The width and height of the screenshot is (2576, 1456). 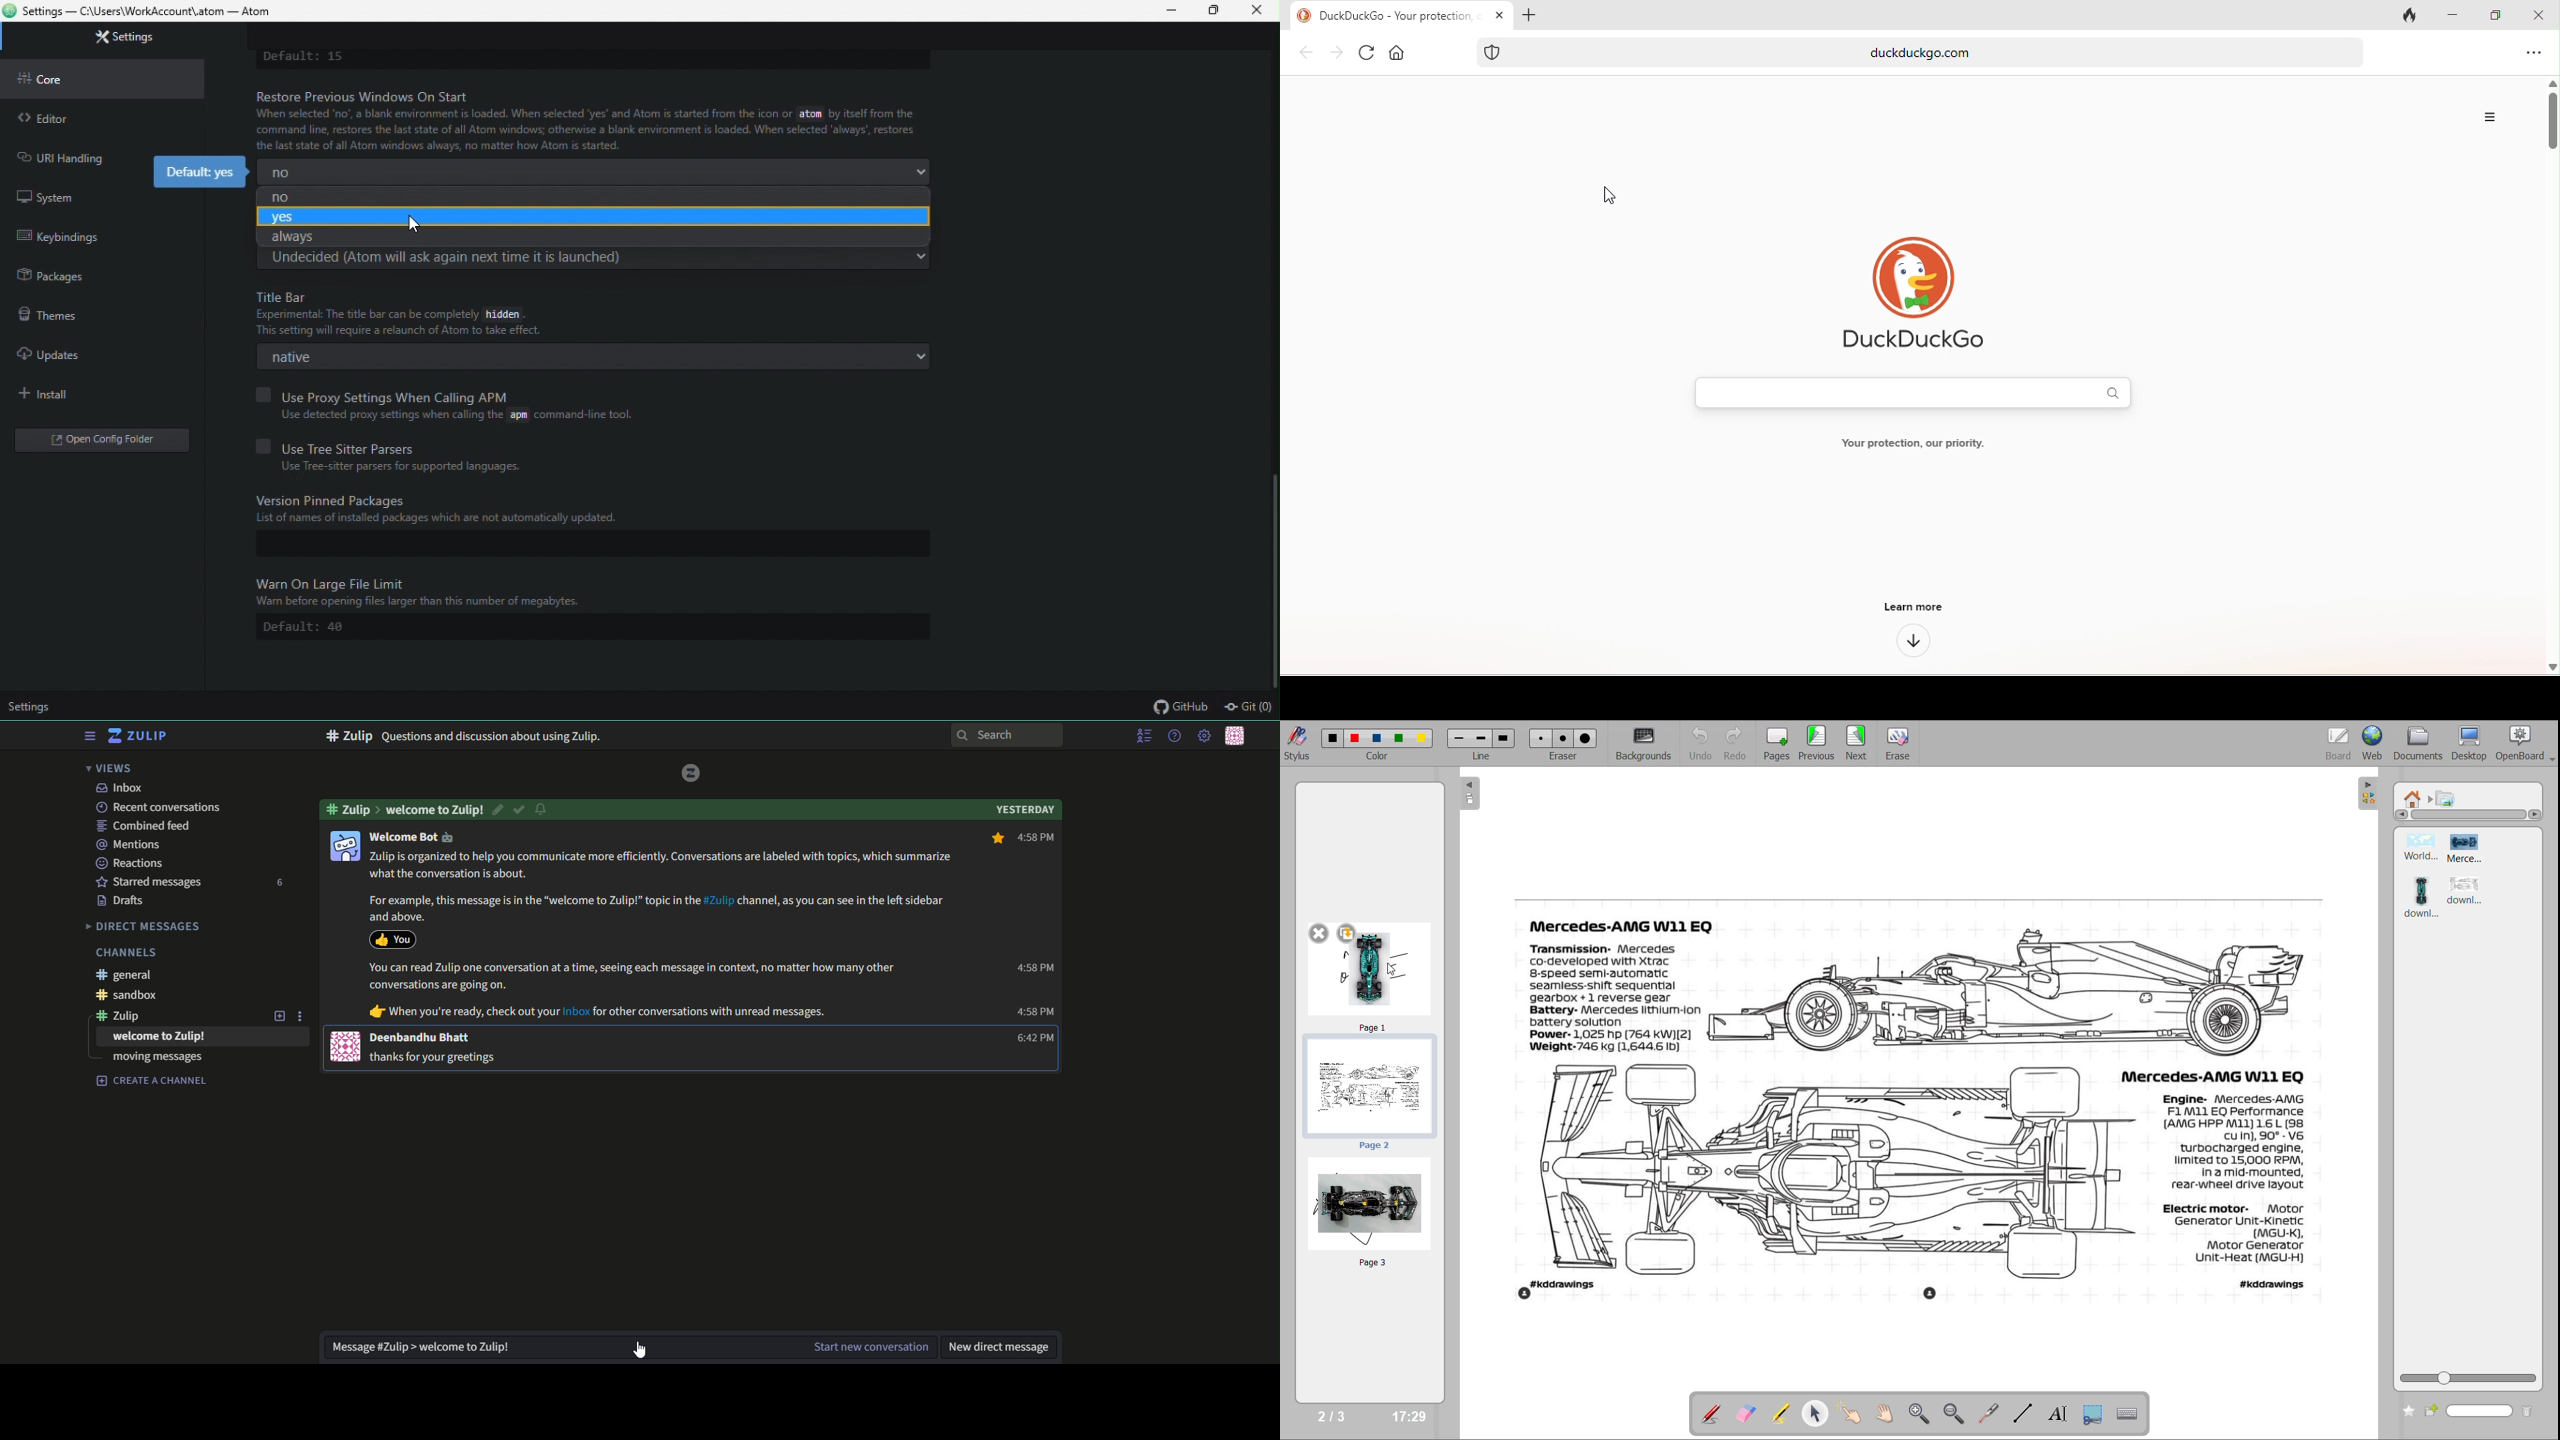 What do you see at coordinates (302, 1015) in the screenshot?
I see `options` at bounding box center [302, 1015].